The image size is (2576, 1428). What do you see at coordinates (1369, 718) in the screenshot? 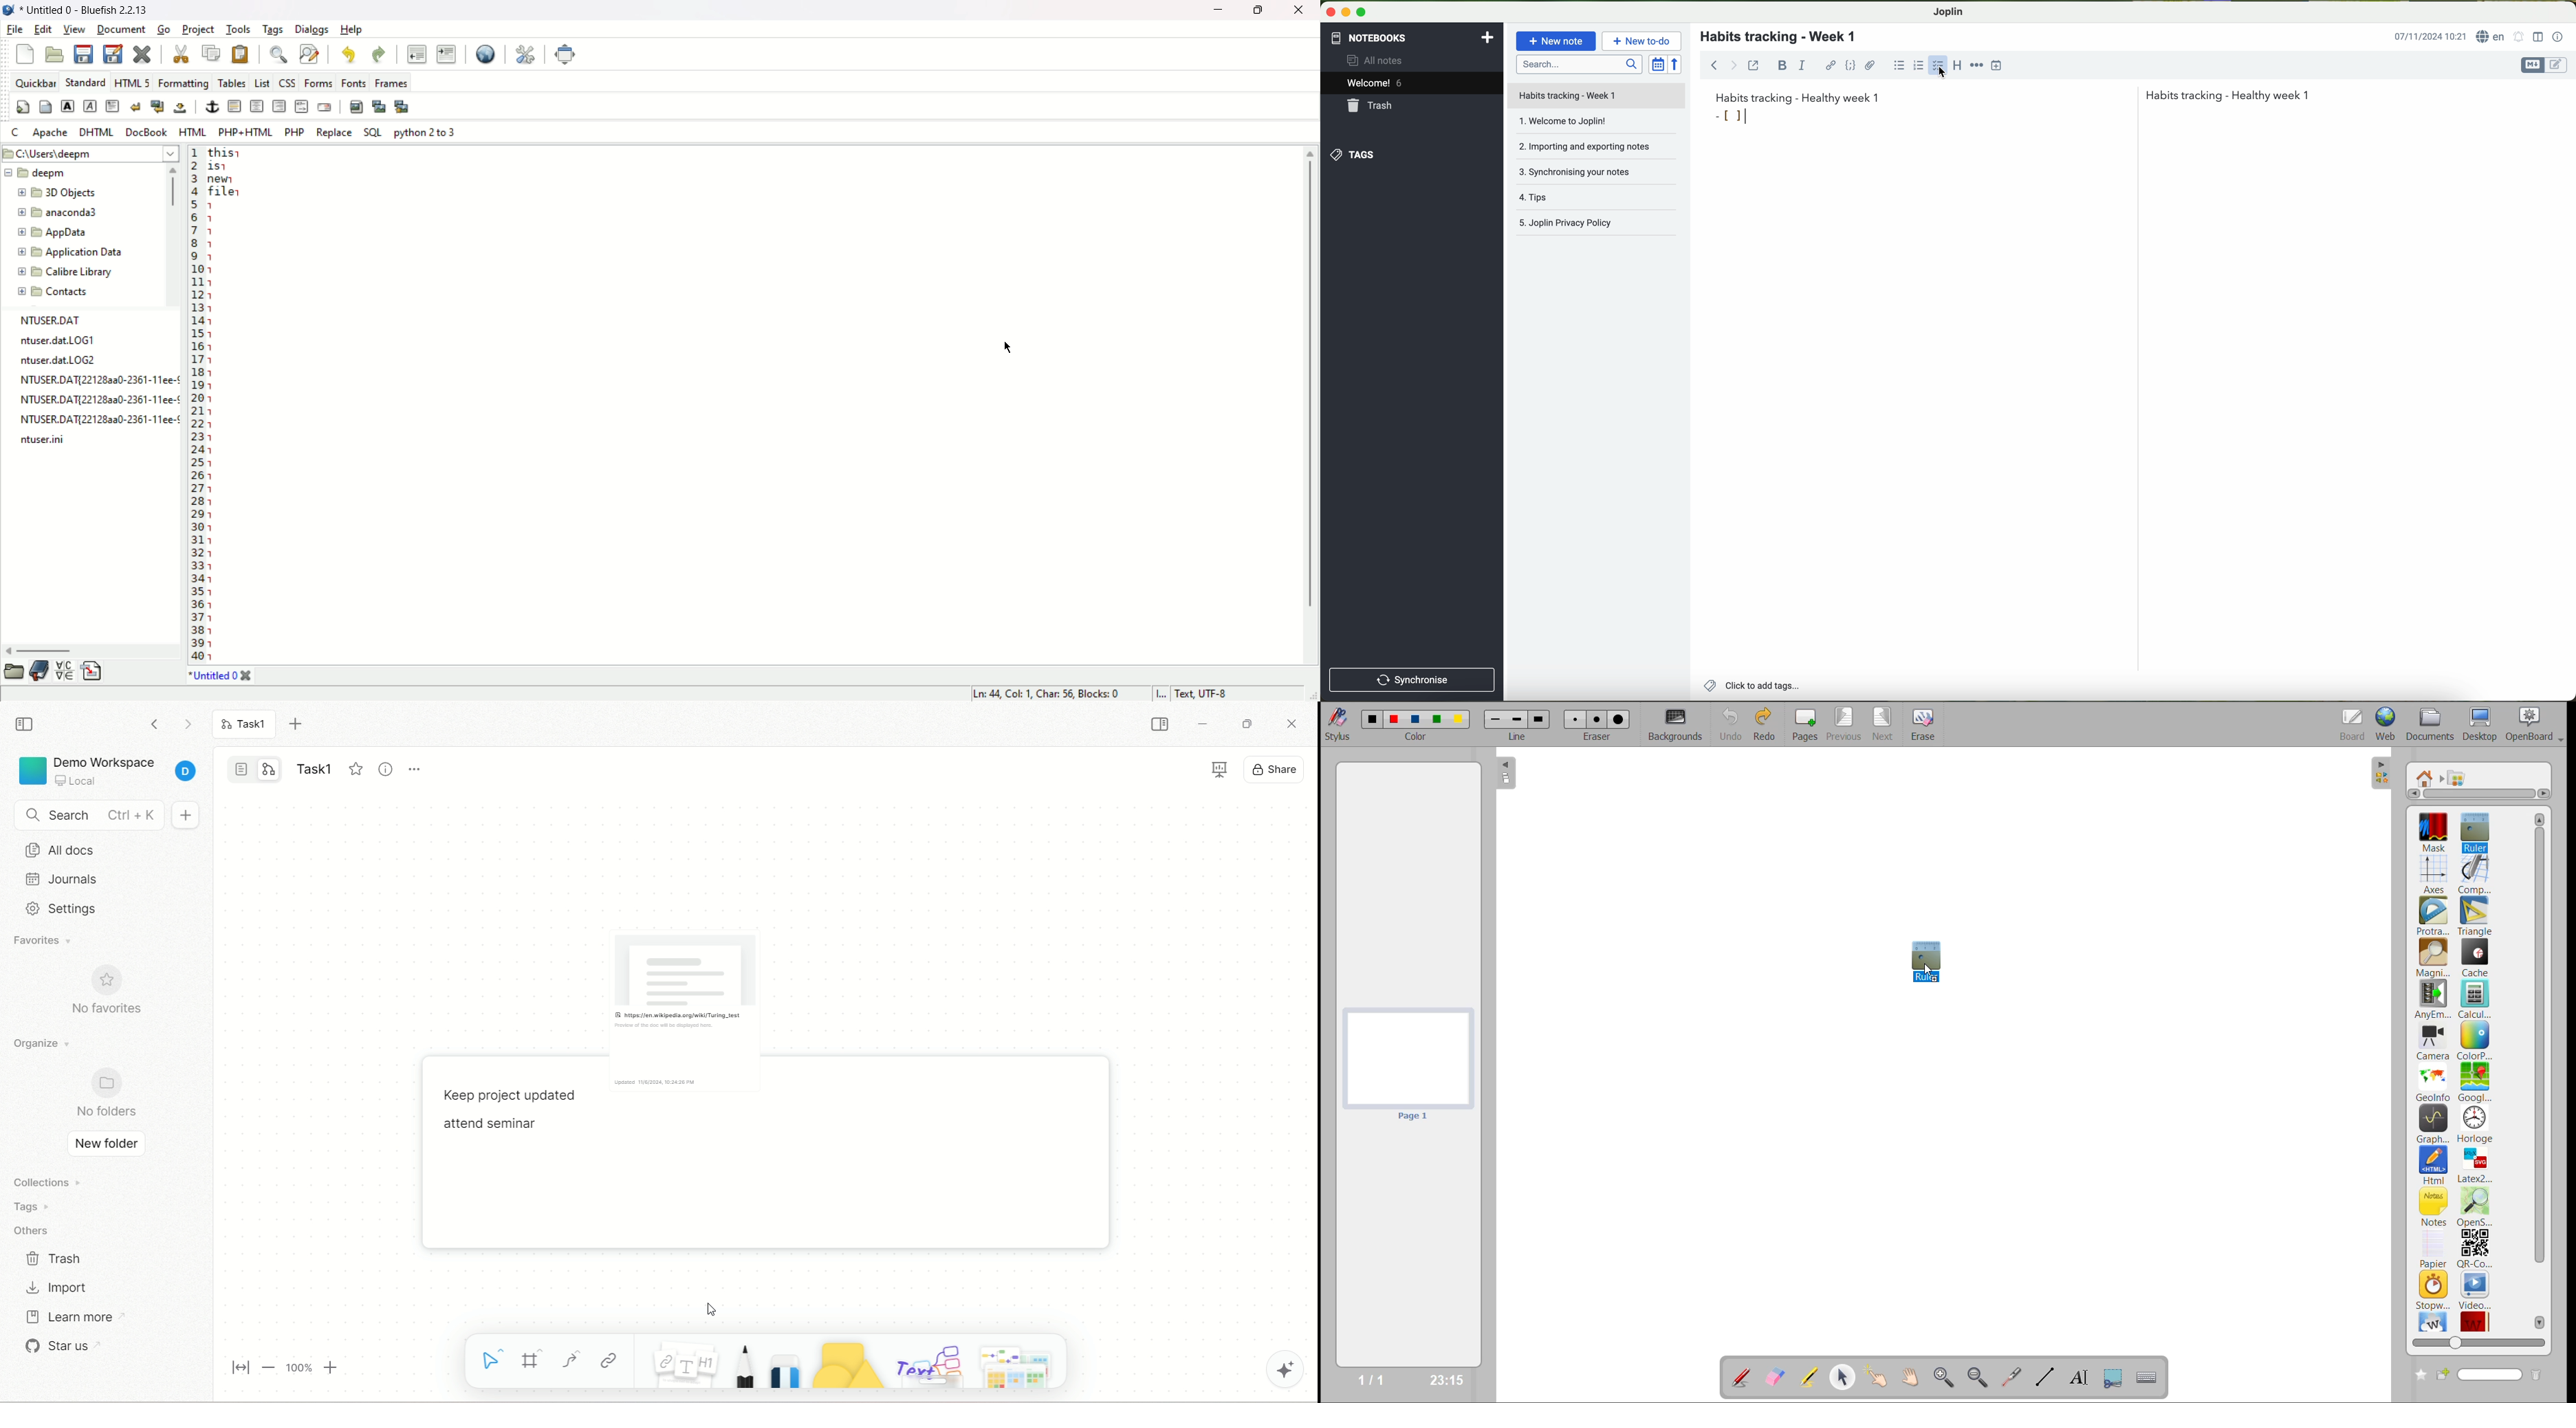
I see `color 1` at bounding box center [1369, 718].